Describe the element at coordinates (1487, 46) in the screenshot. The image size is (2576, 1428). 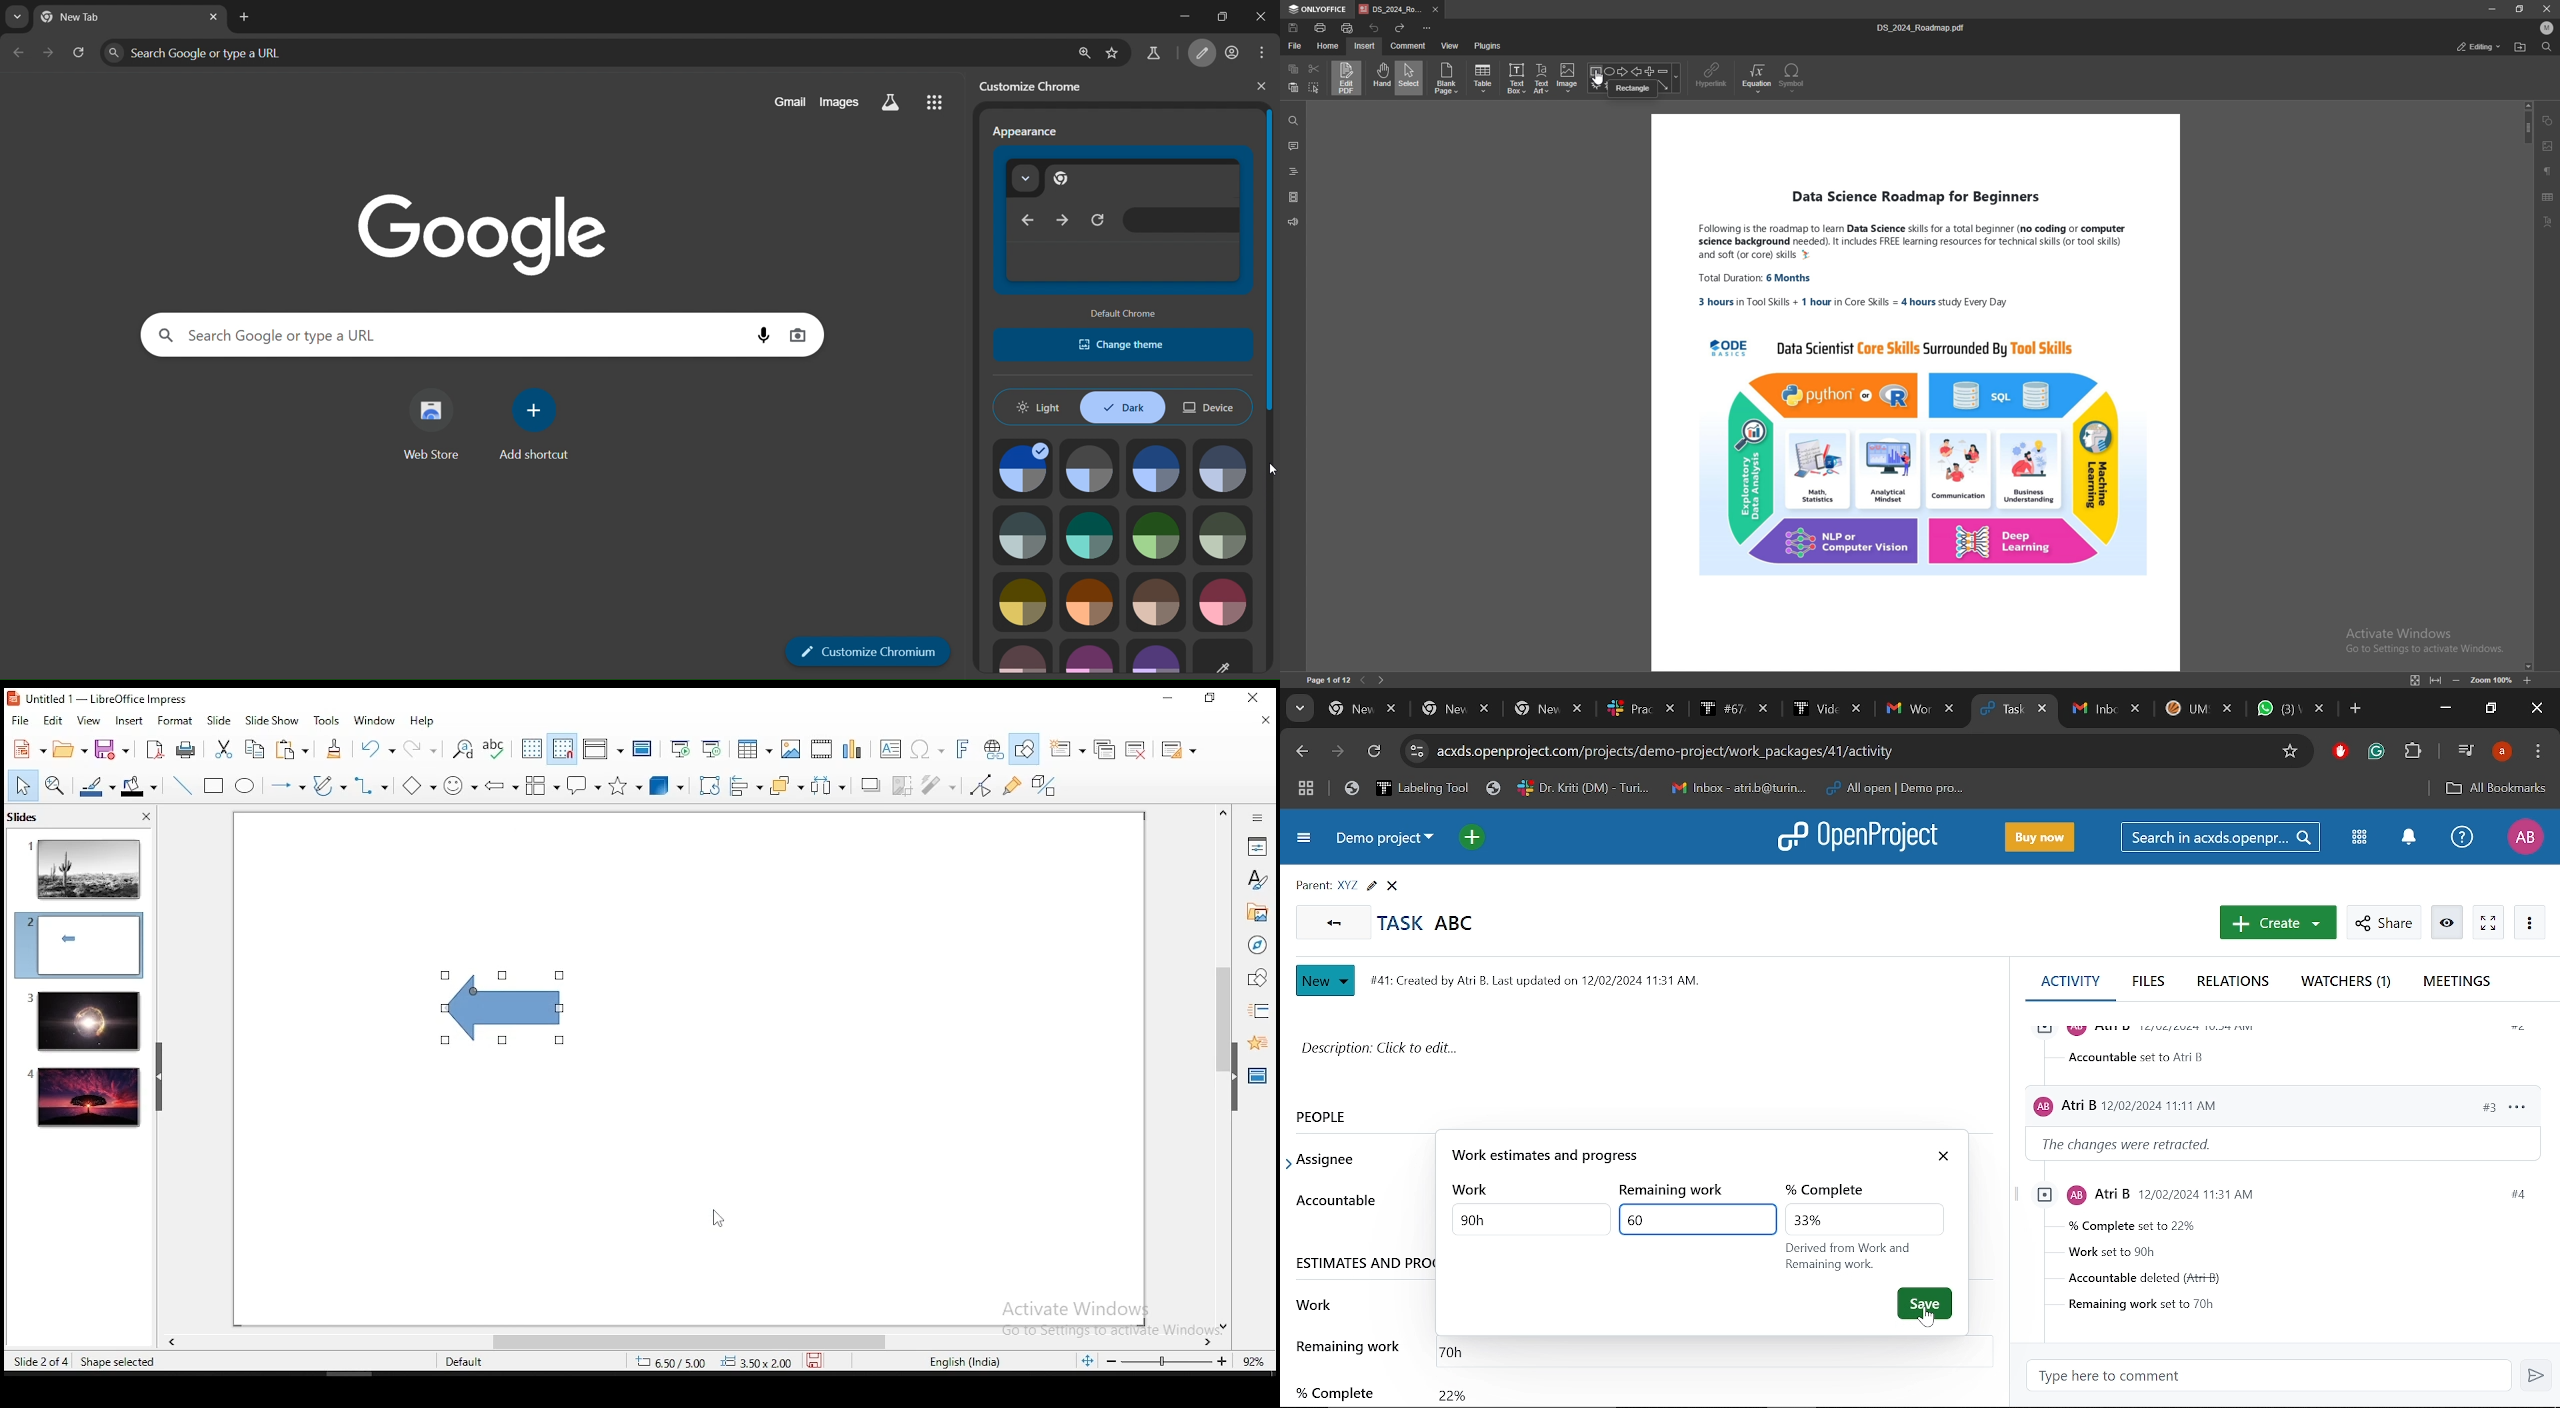
I see `plugins` at that location.